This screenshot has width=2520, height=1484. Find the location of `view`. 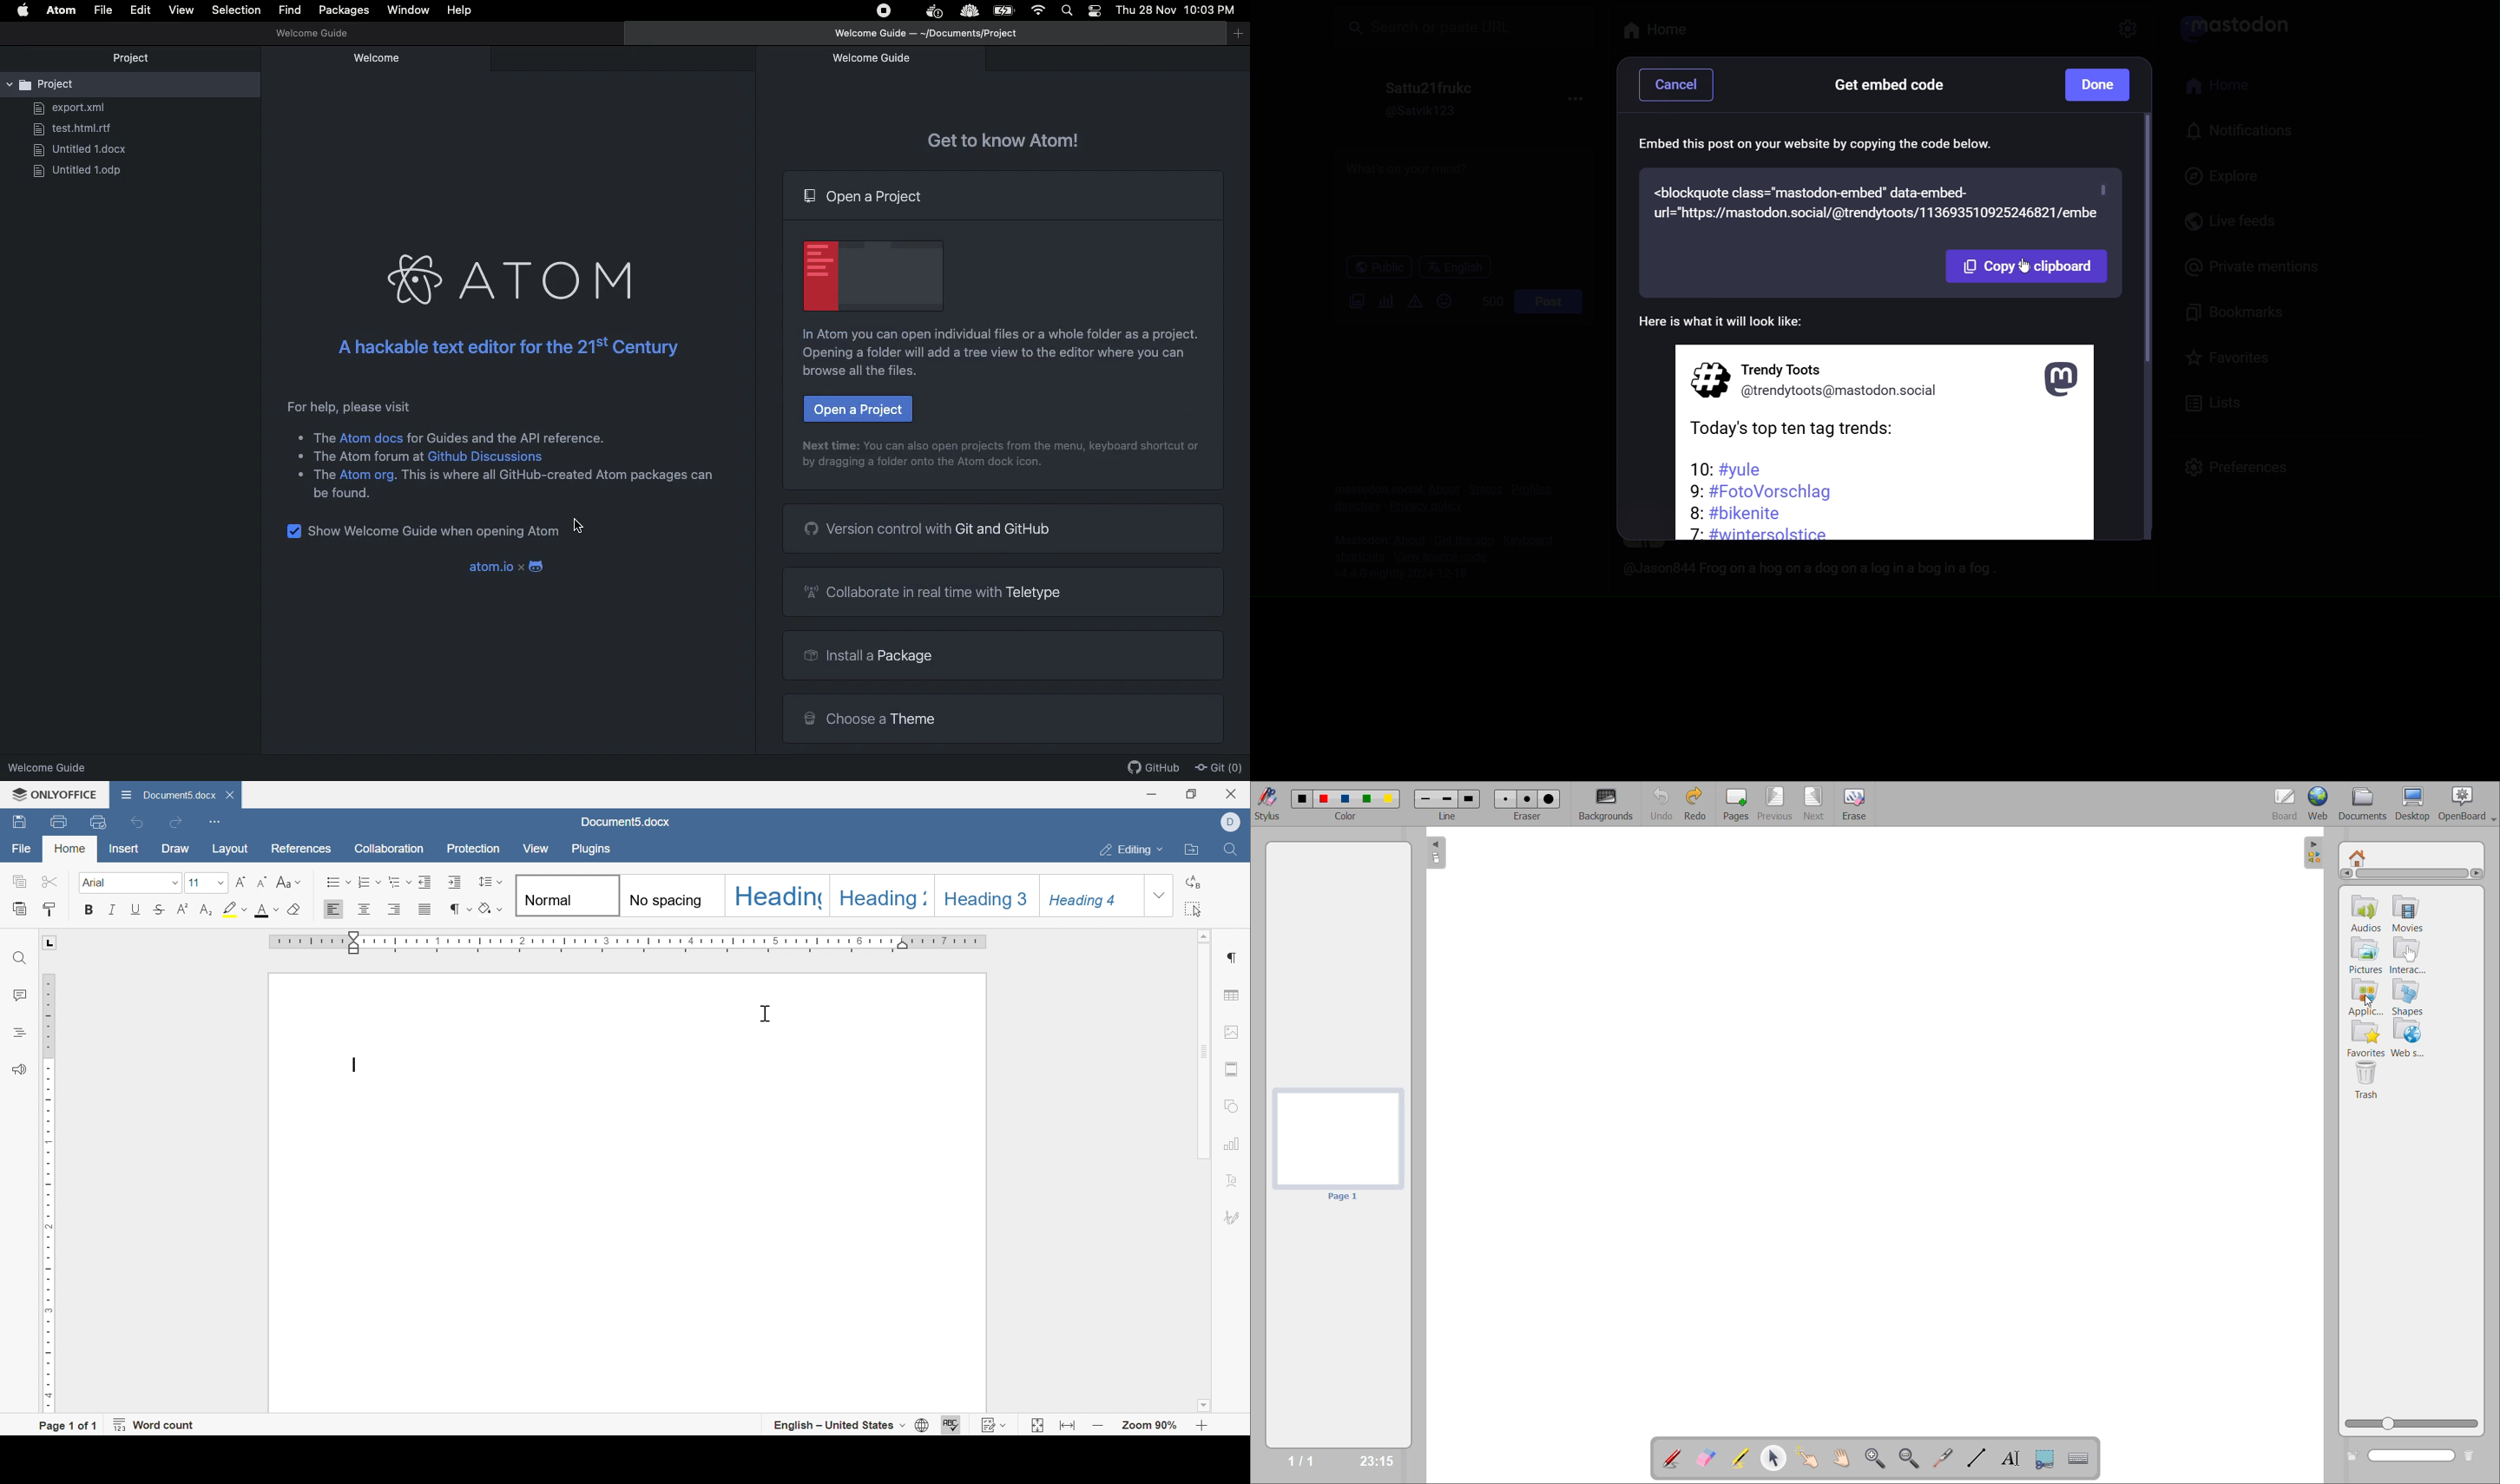

view is located at coordinates (534, 847).